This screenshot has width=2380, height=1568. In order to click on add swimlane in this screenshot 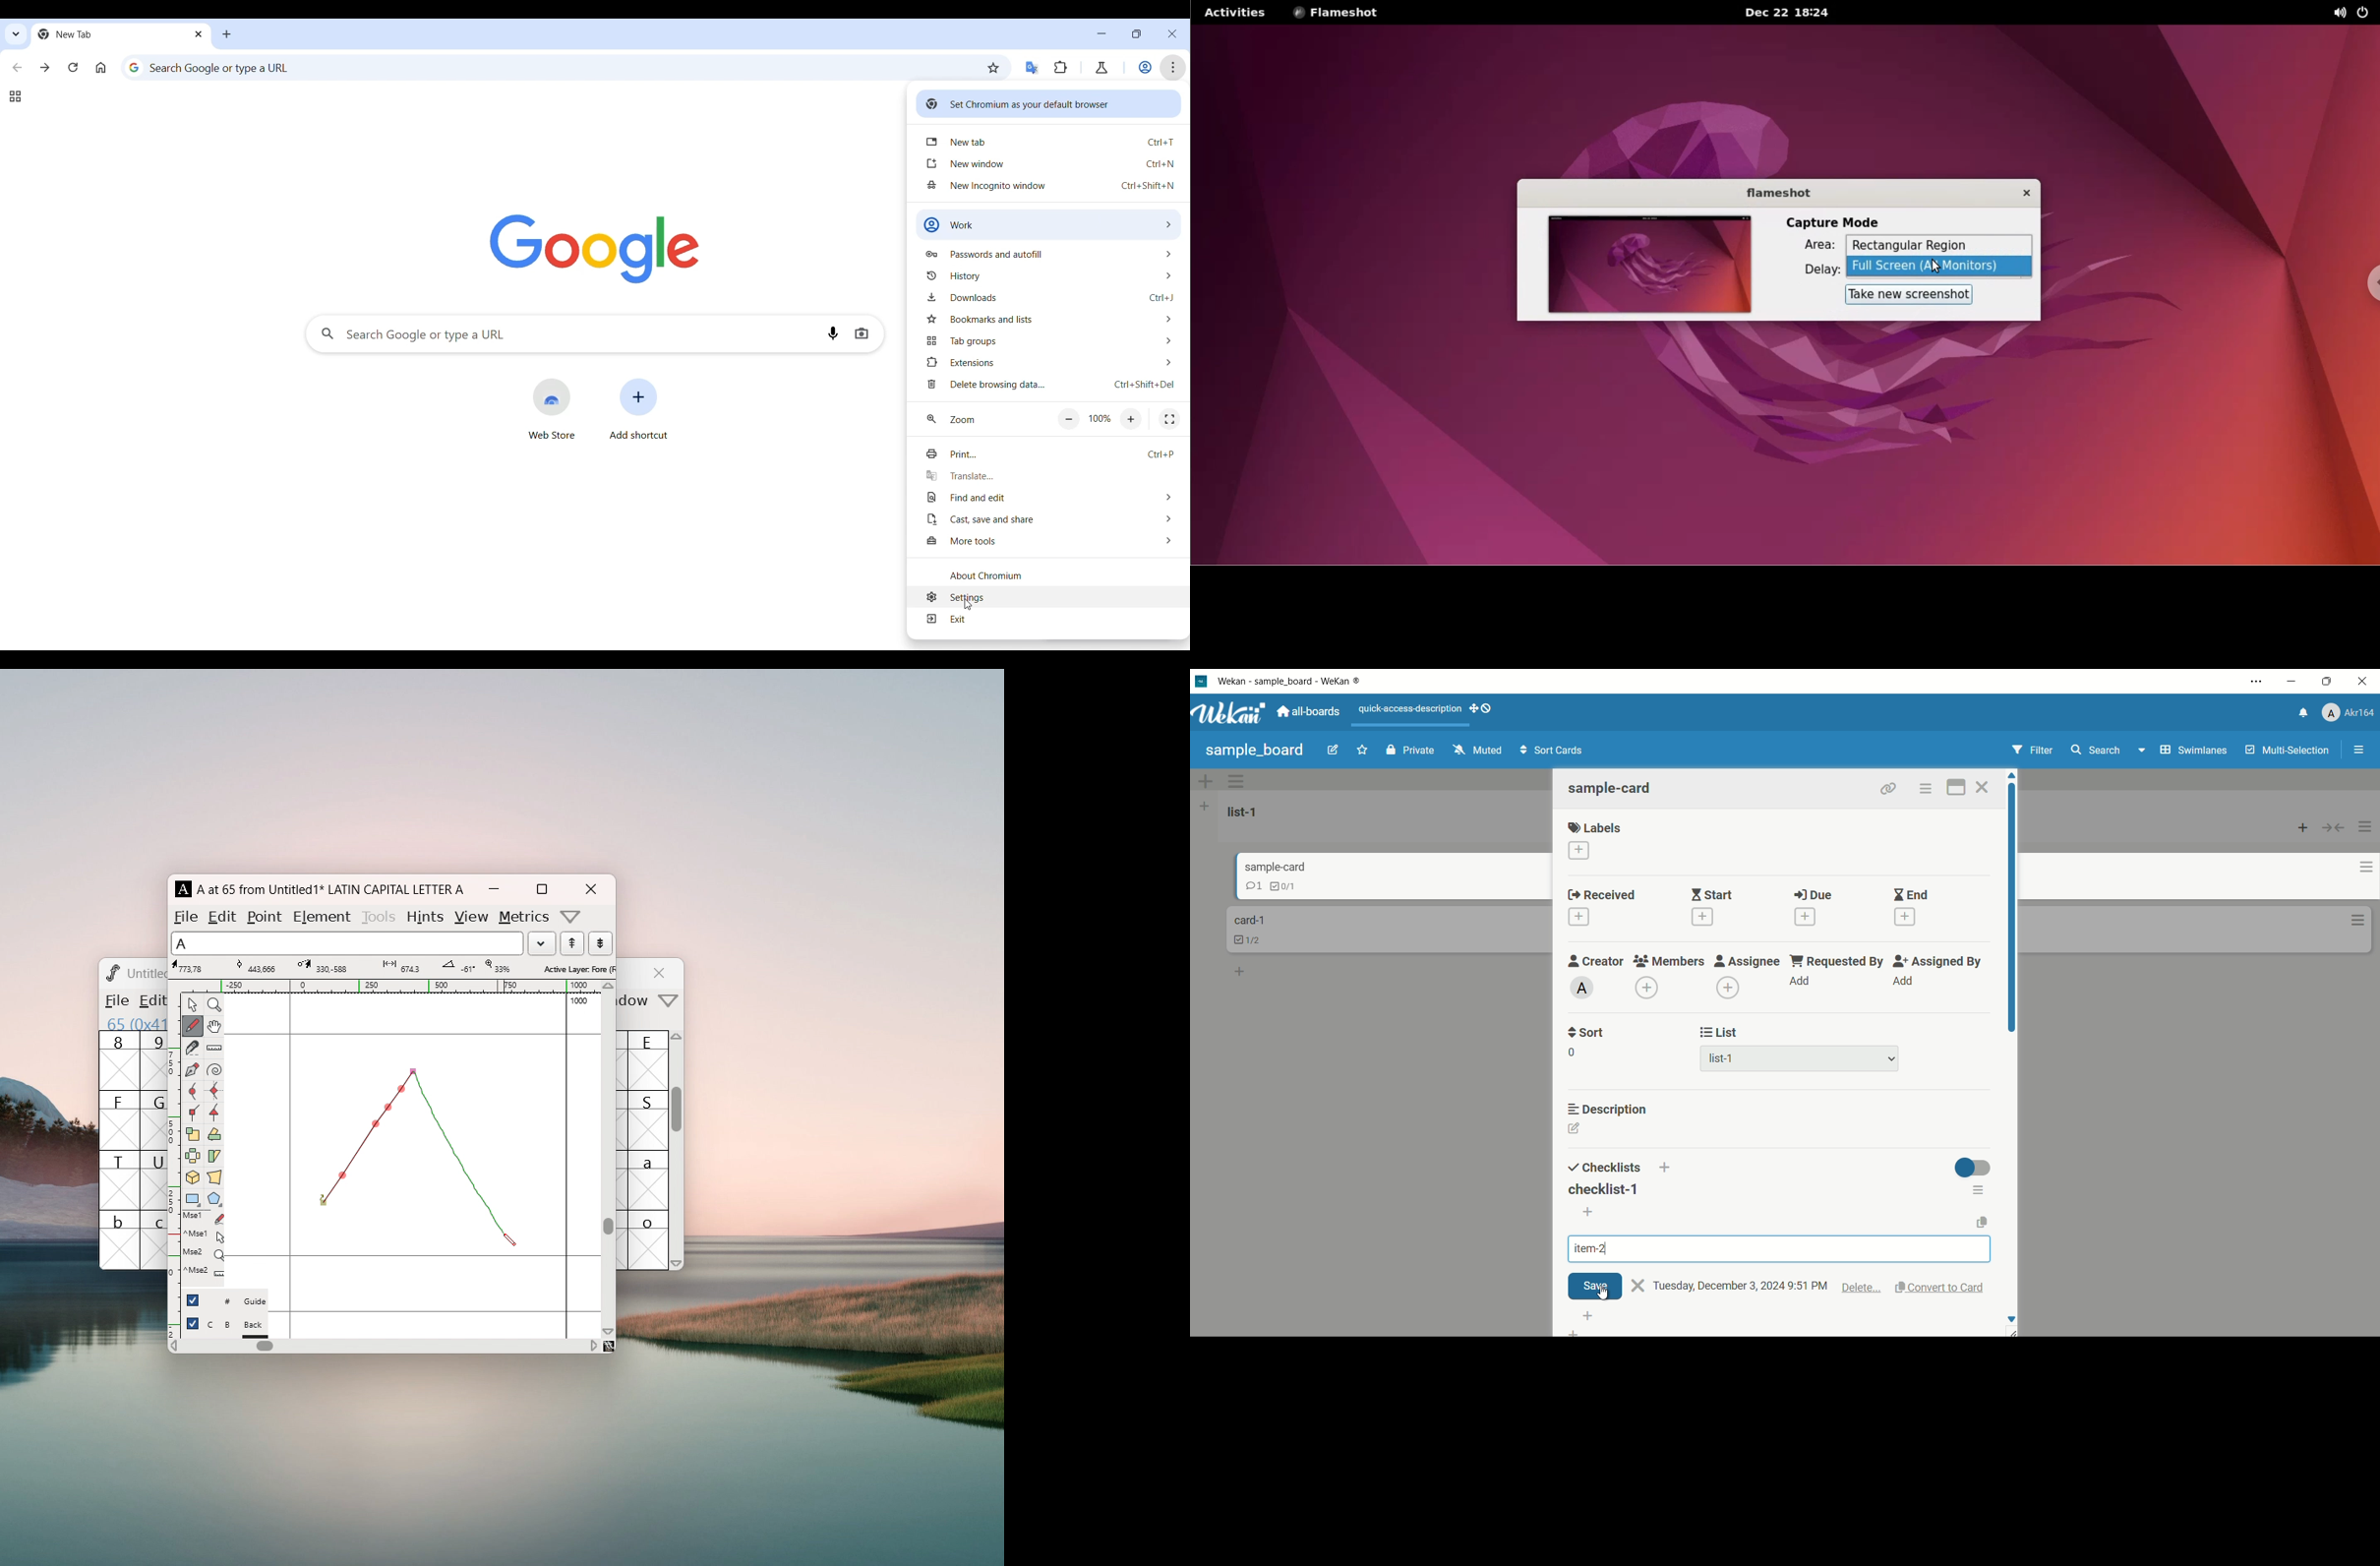, I will do `click(1205, 780)`.